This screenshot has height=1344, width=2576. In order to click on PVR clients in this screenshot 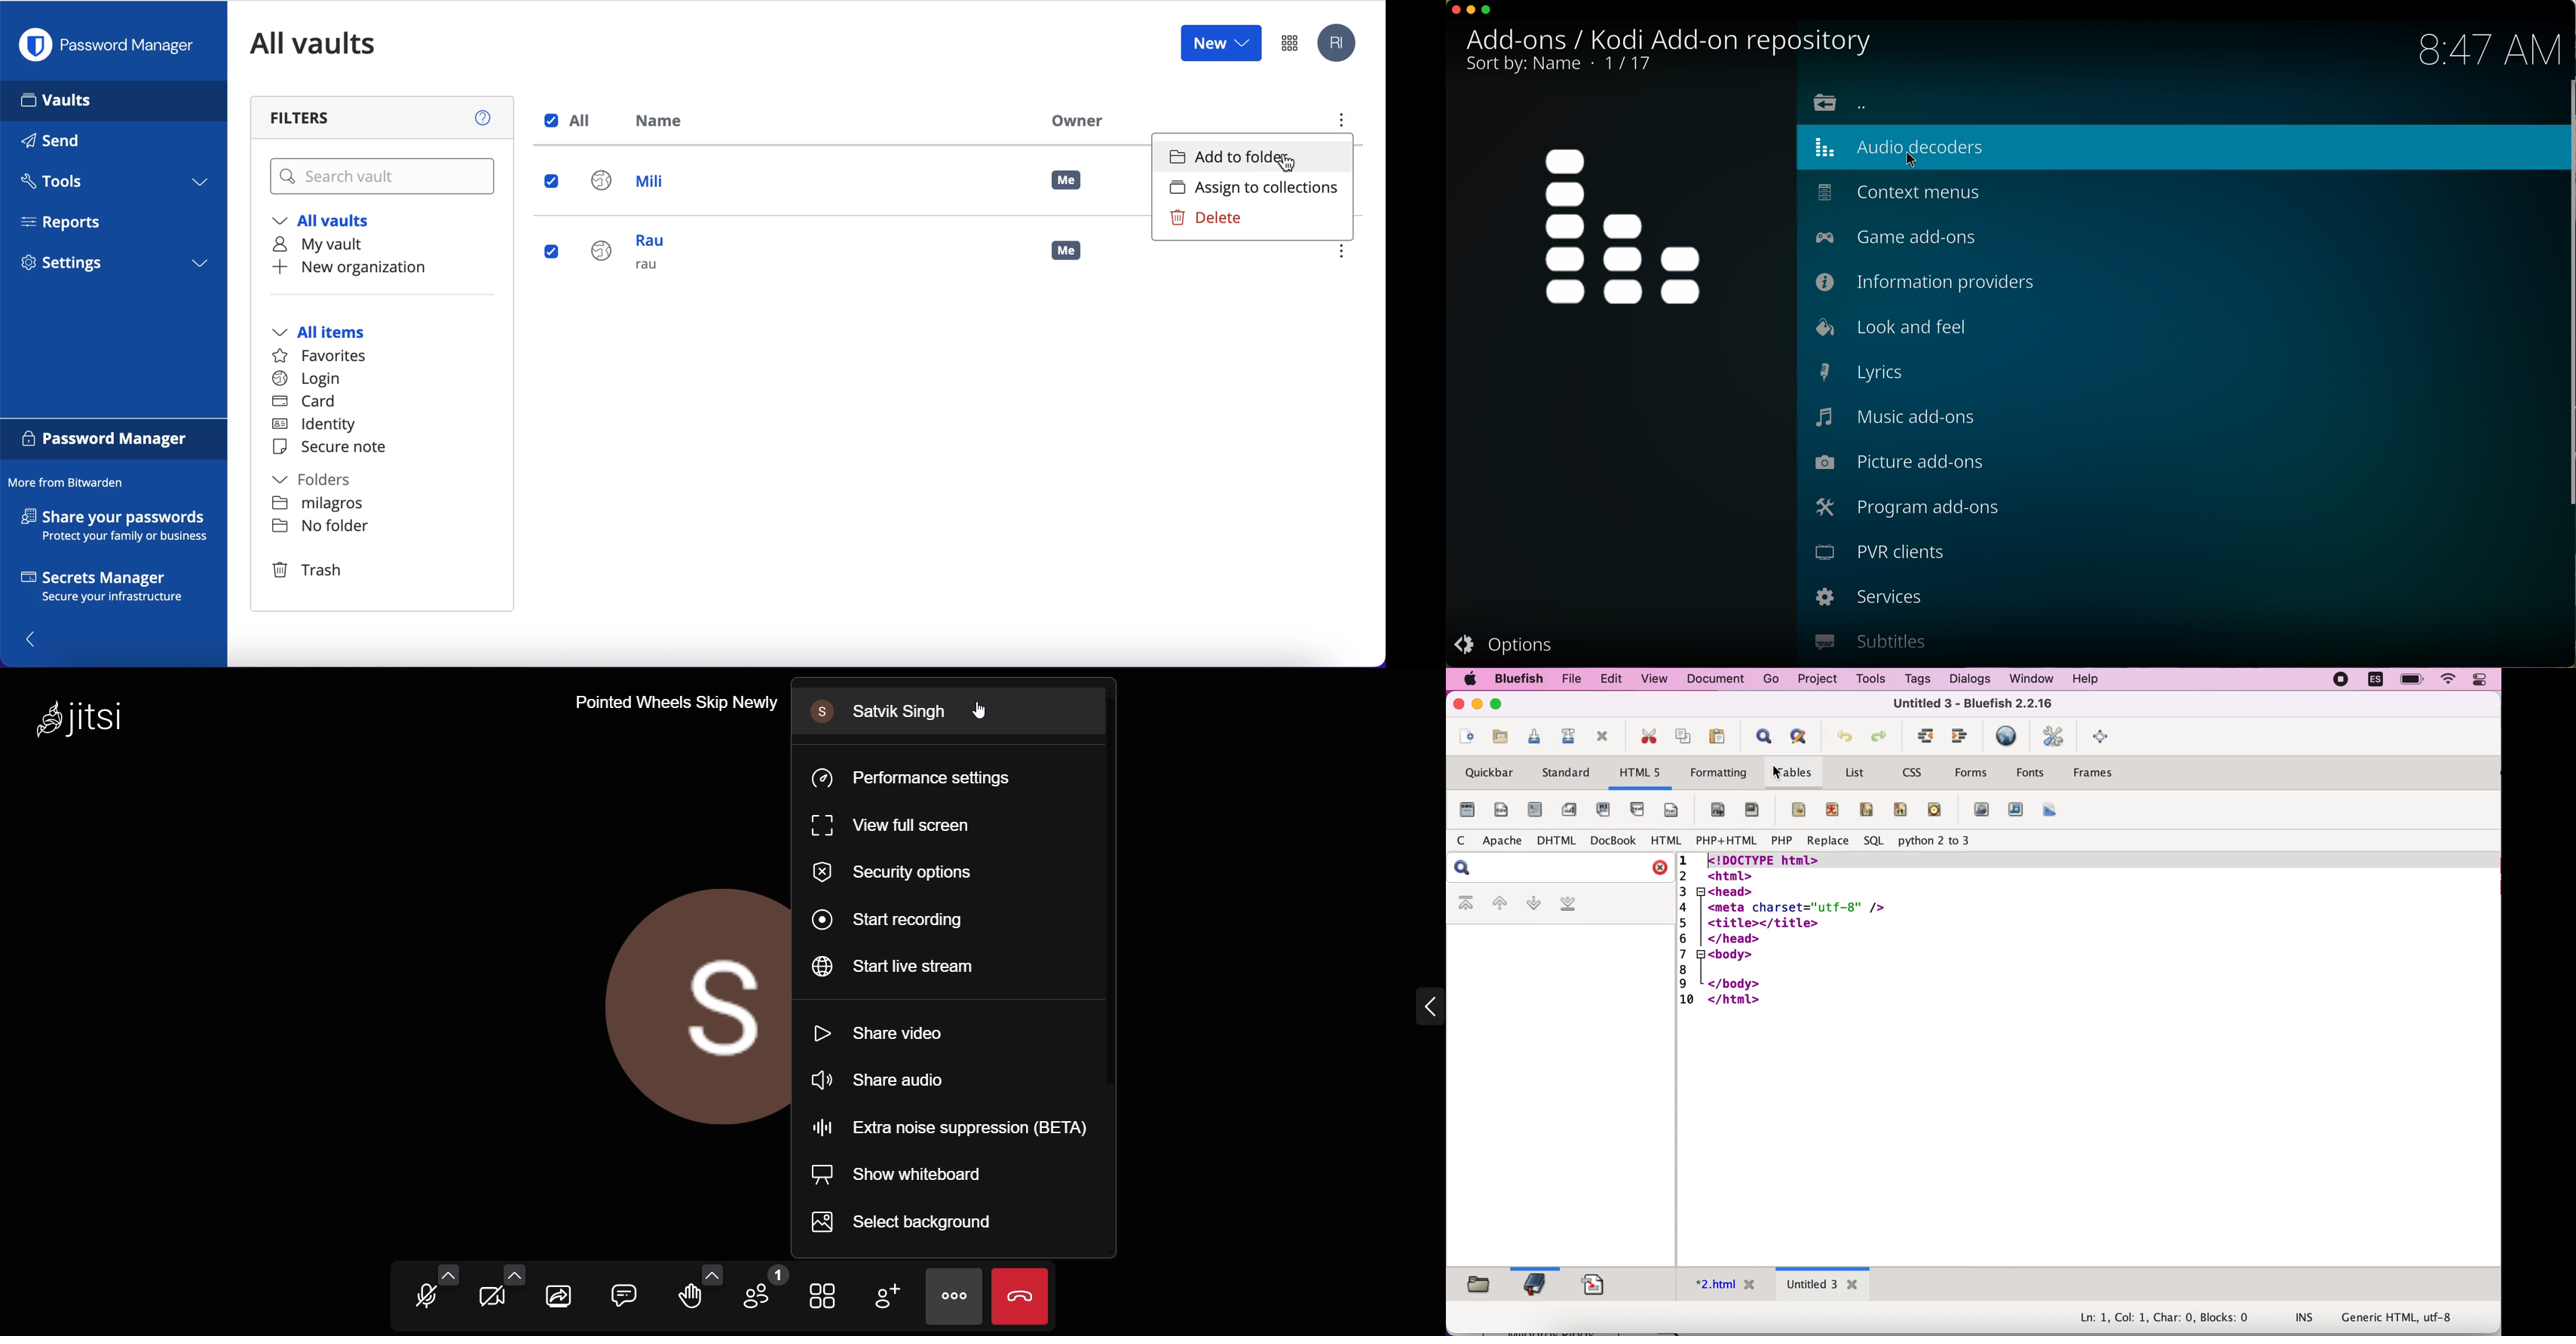, I will do `click(1878, 552)`.